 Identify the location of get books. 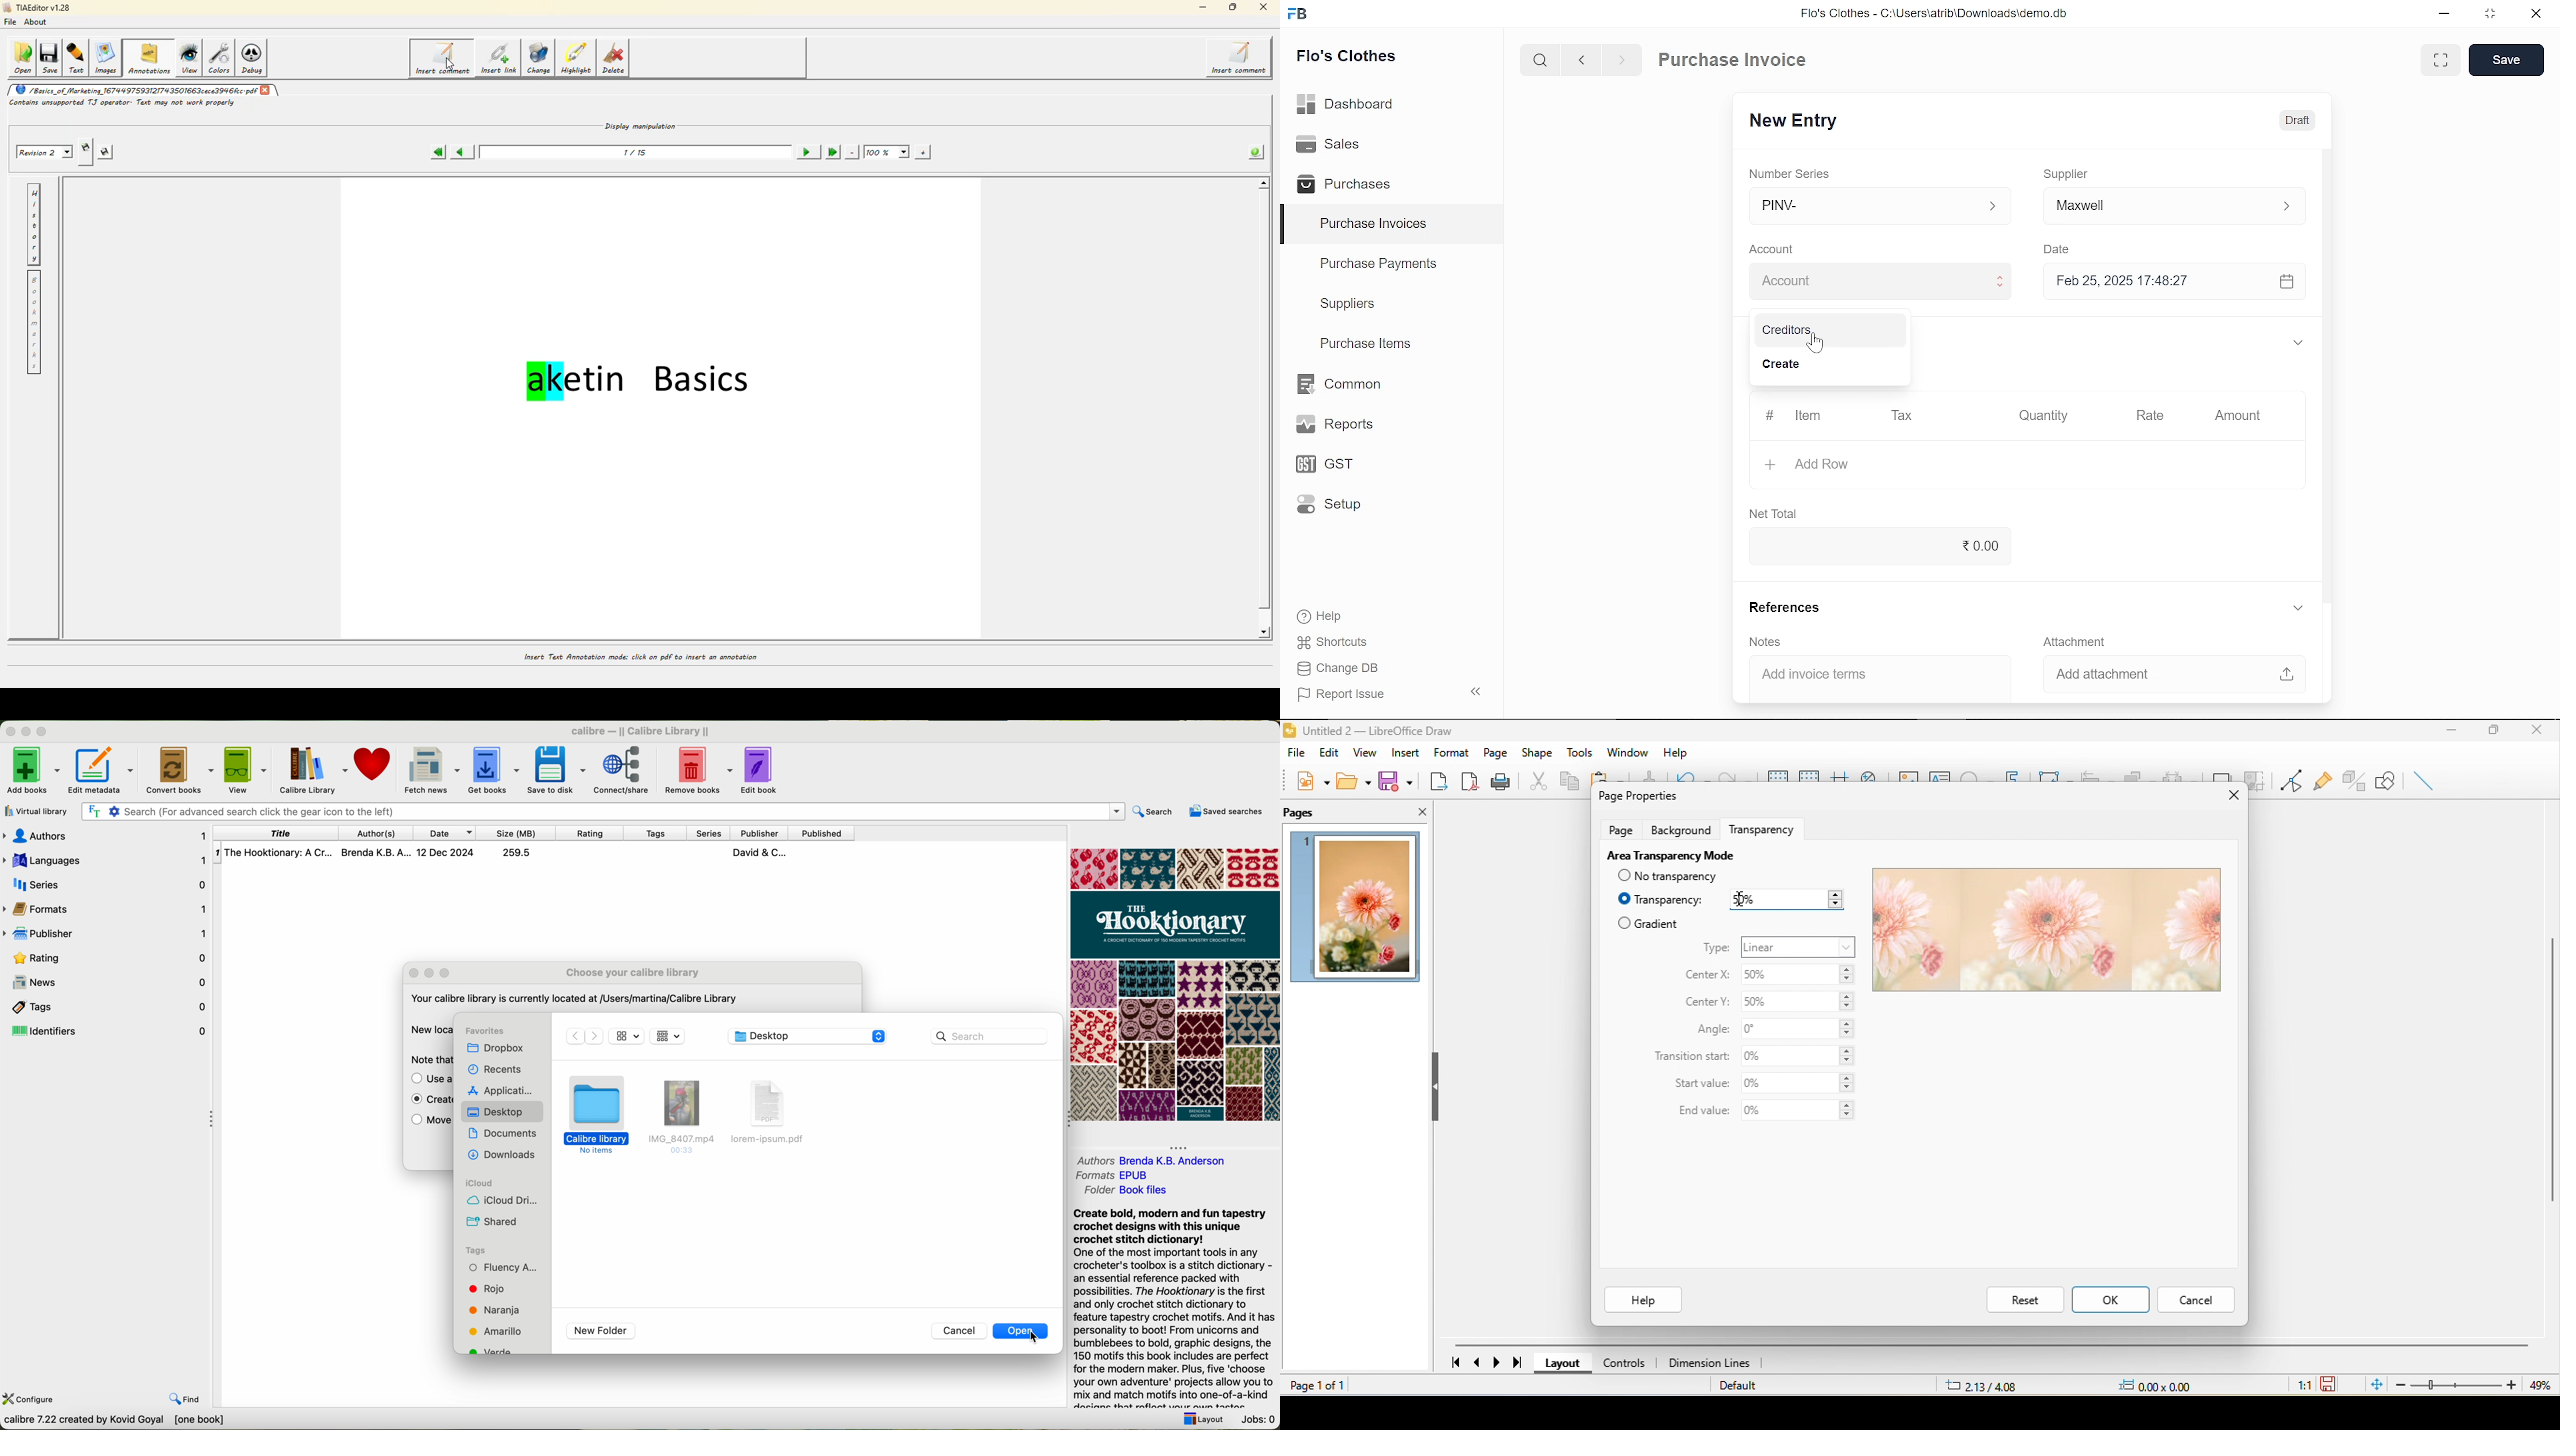
(494, 770).